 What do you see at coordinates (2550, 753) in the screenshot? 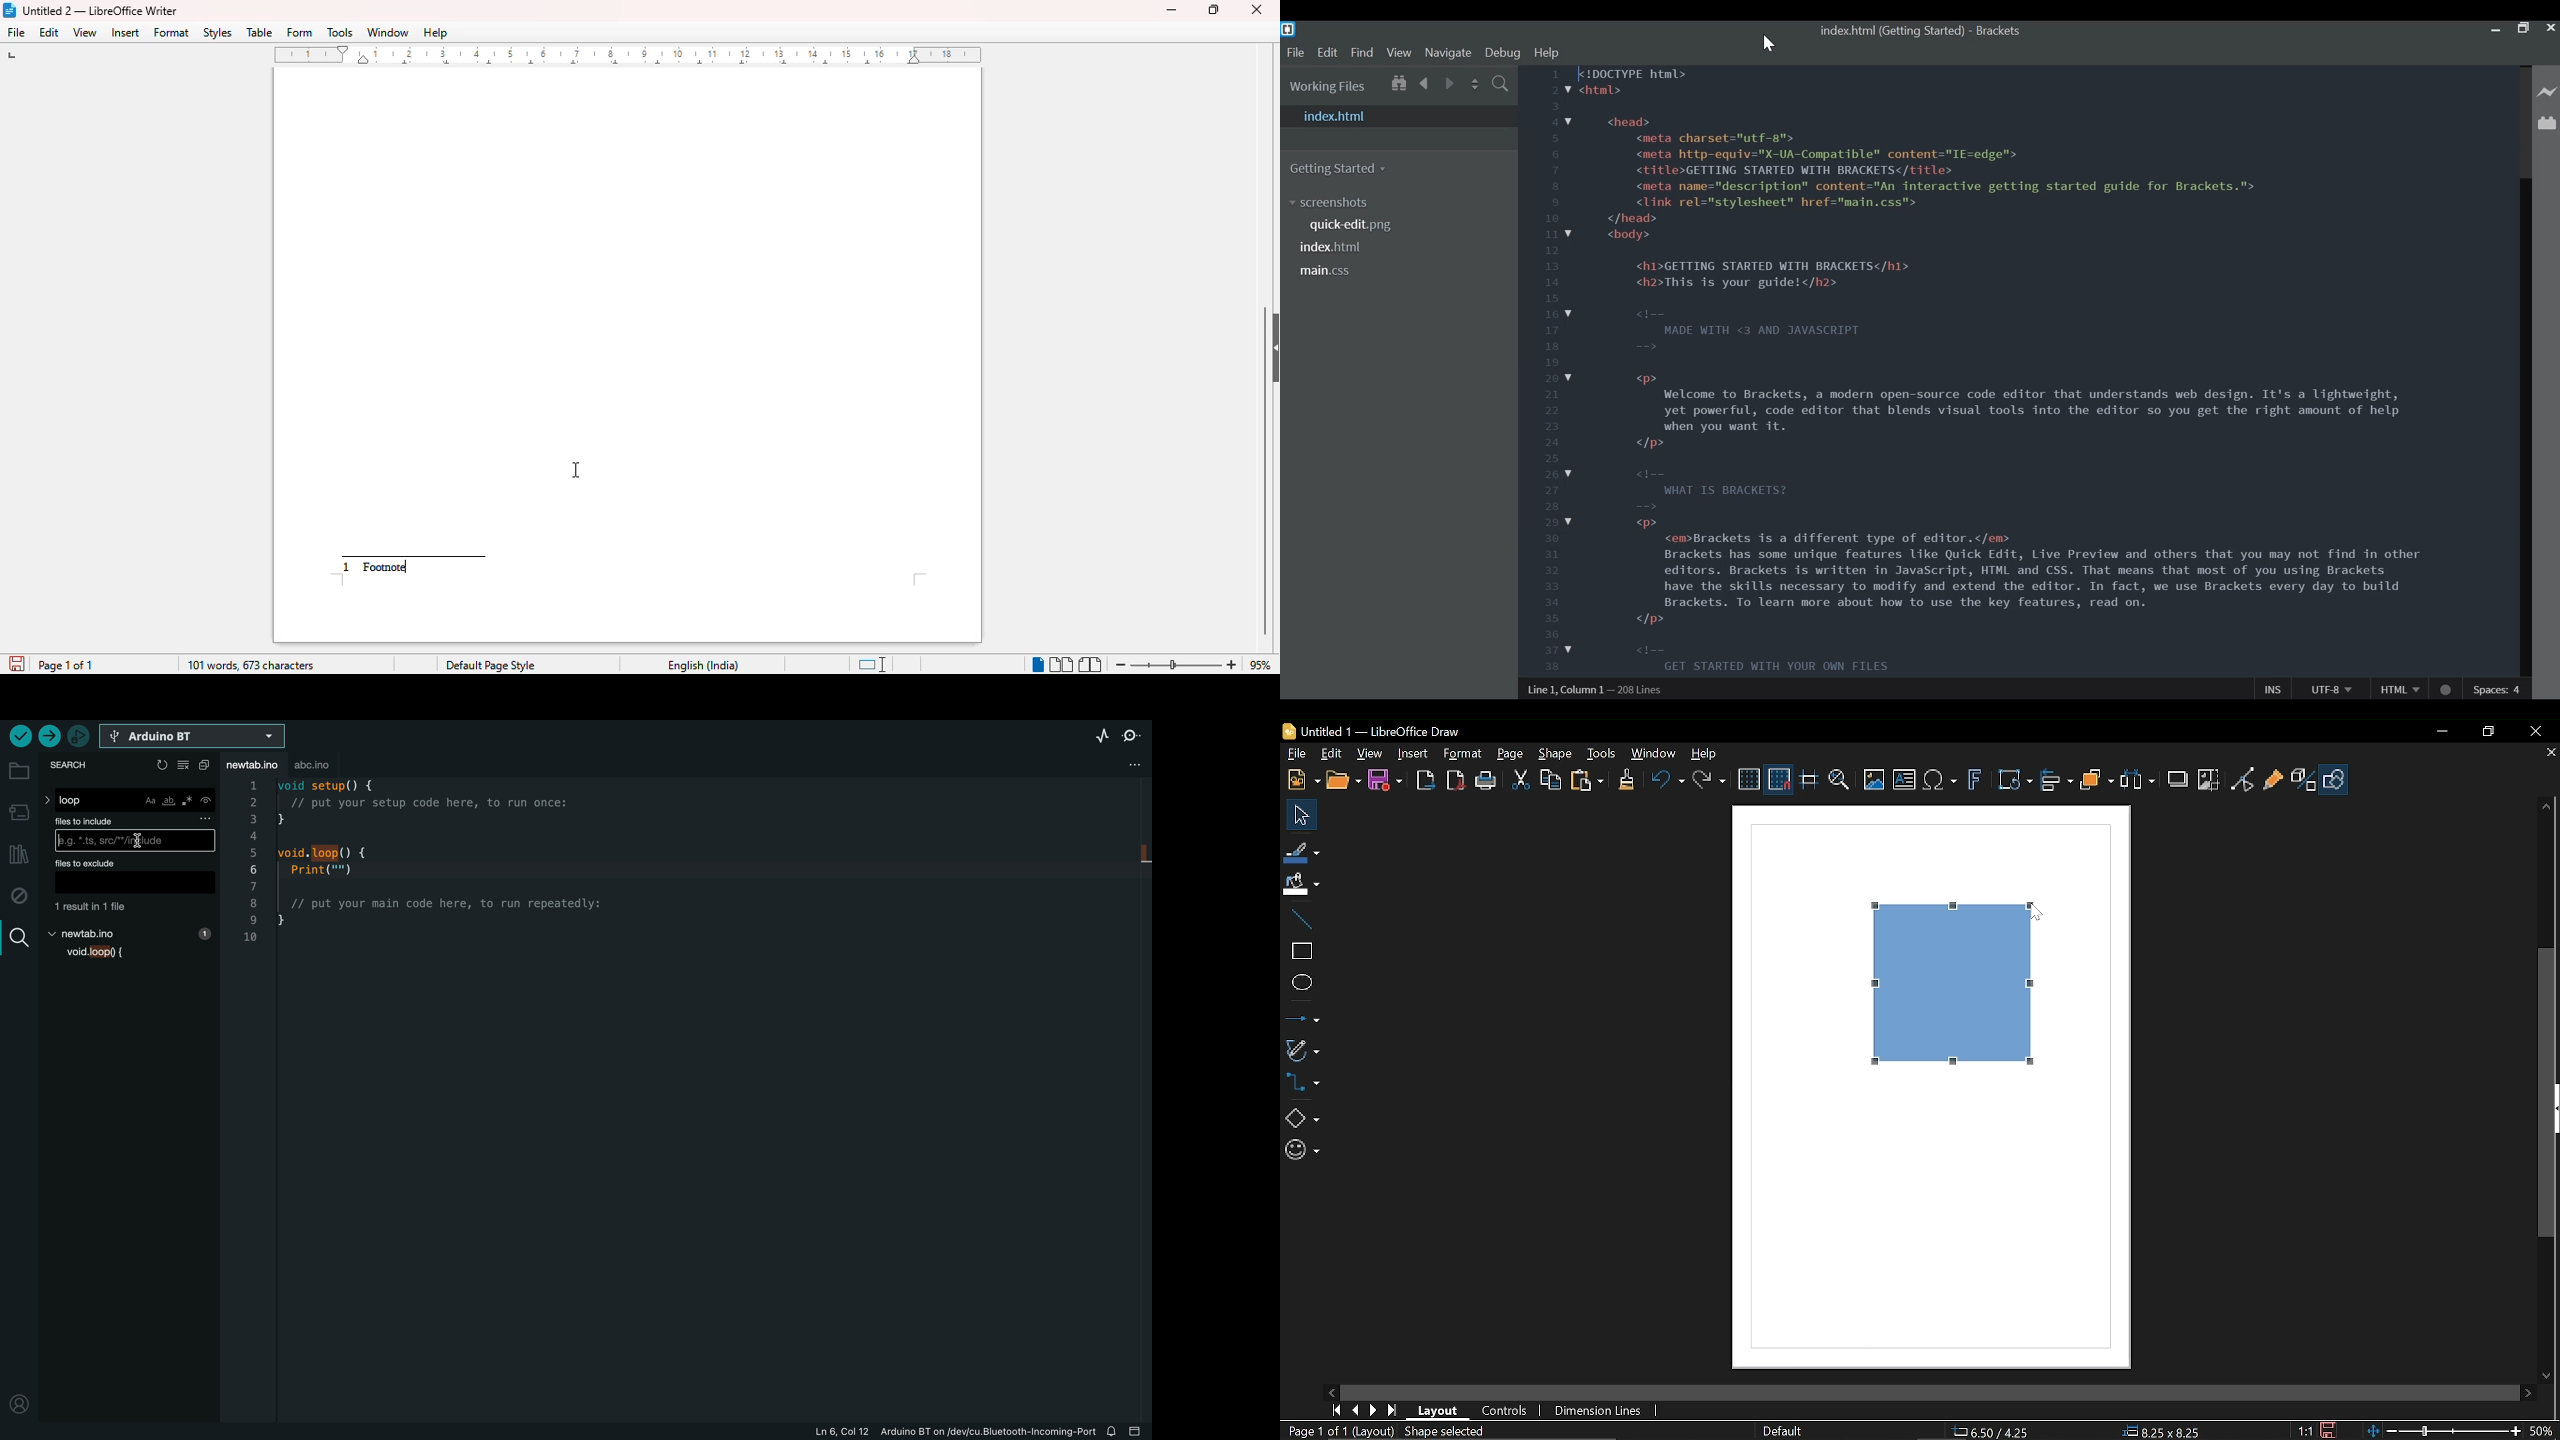
I see `Close current tab` at bounding box center [2550, 753].